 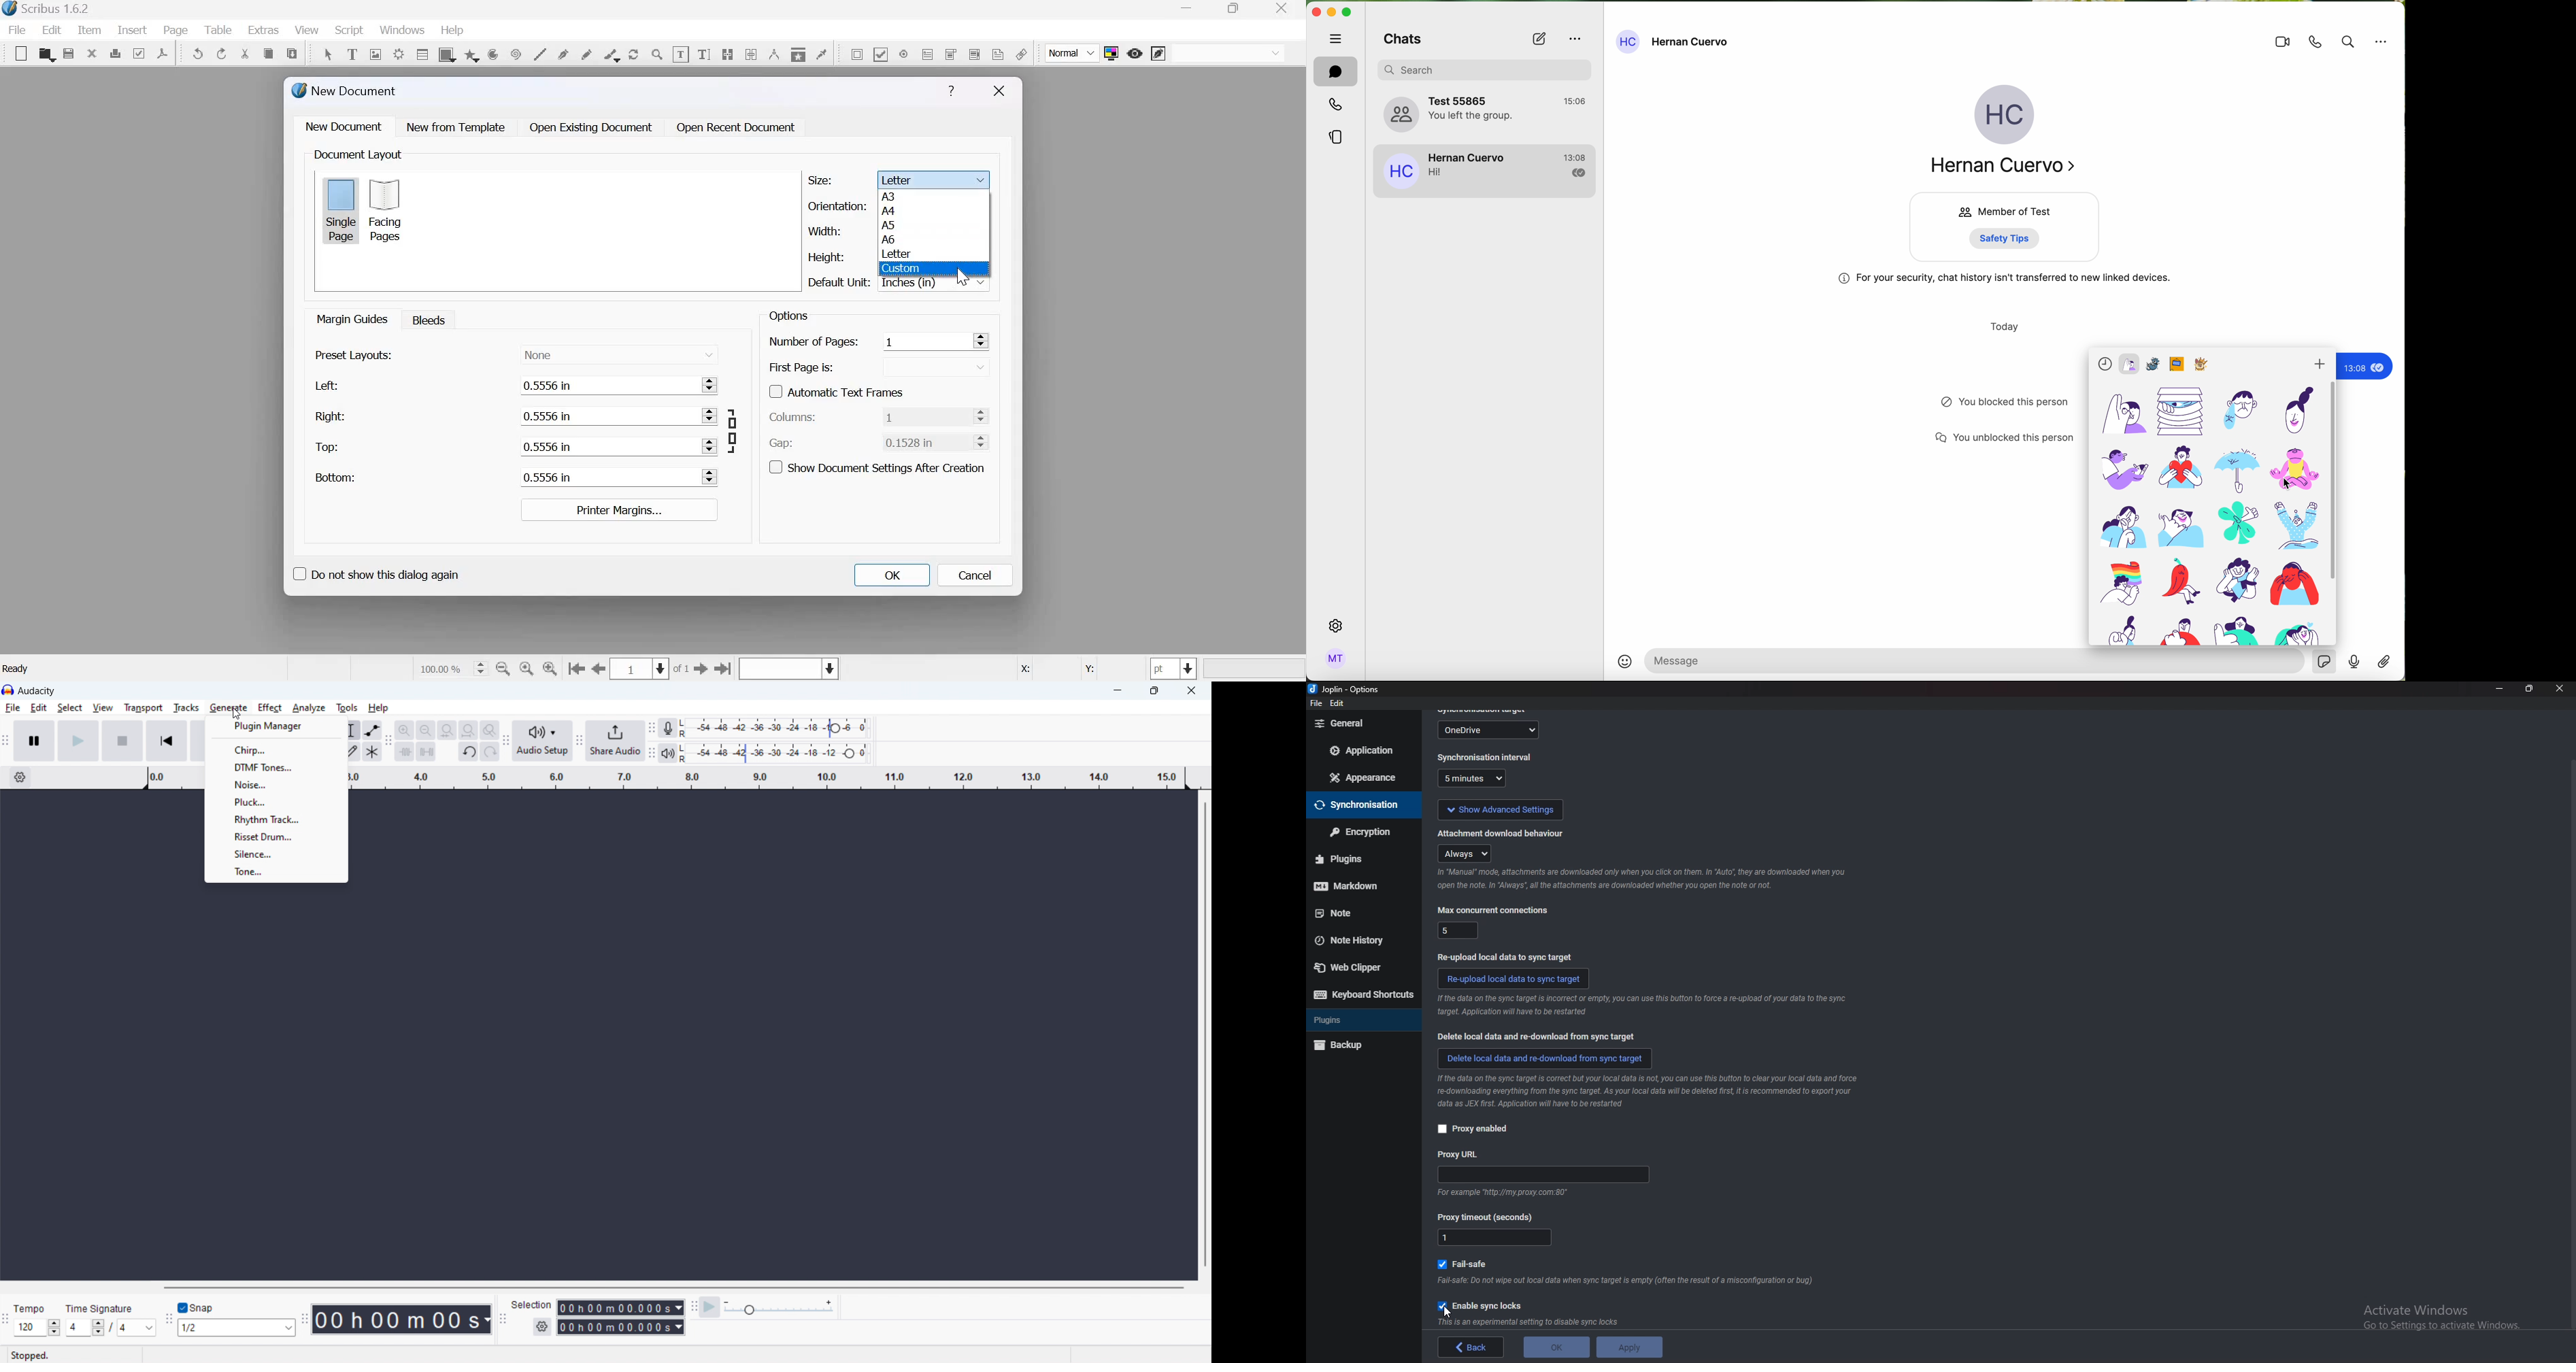 What do you see at coordinates (1626, 1347) in the screenshot?
I see `apply` at bounding box center [1626, 1347].